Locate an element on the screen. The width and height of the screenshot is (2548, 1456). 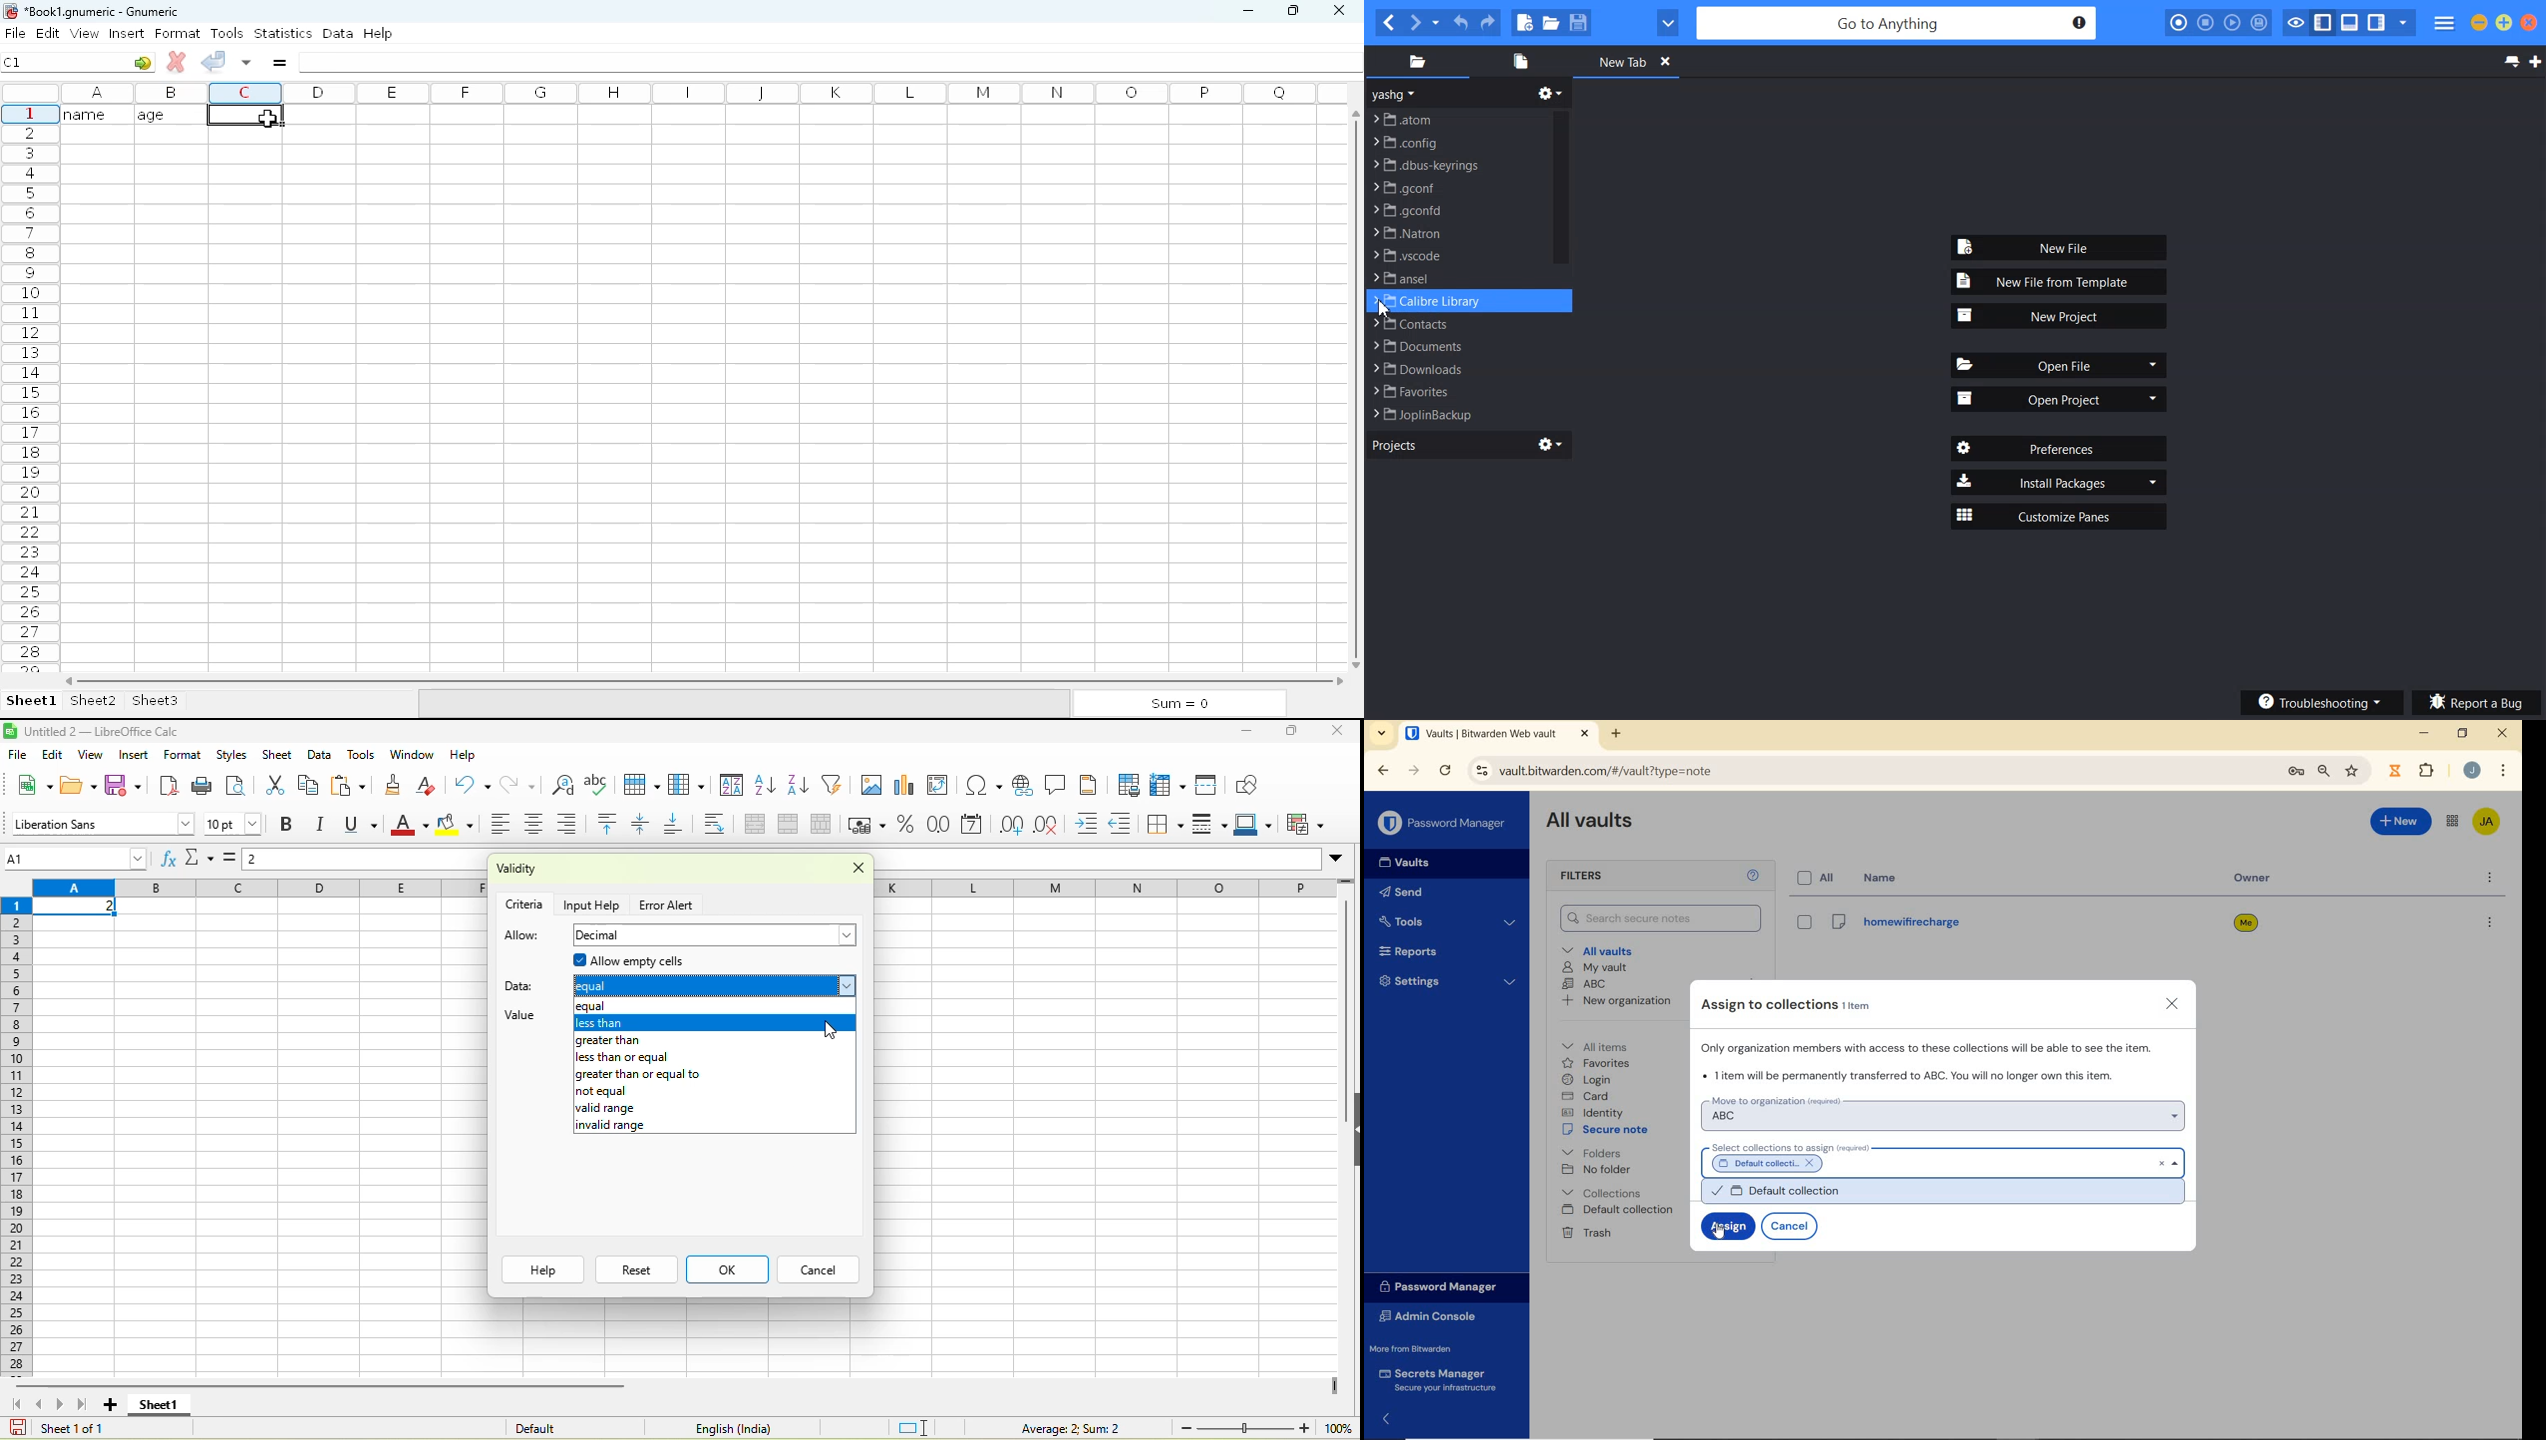
cut is located at coordinates (272, 787).